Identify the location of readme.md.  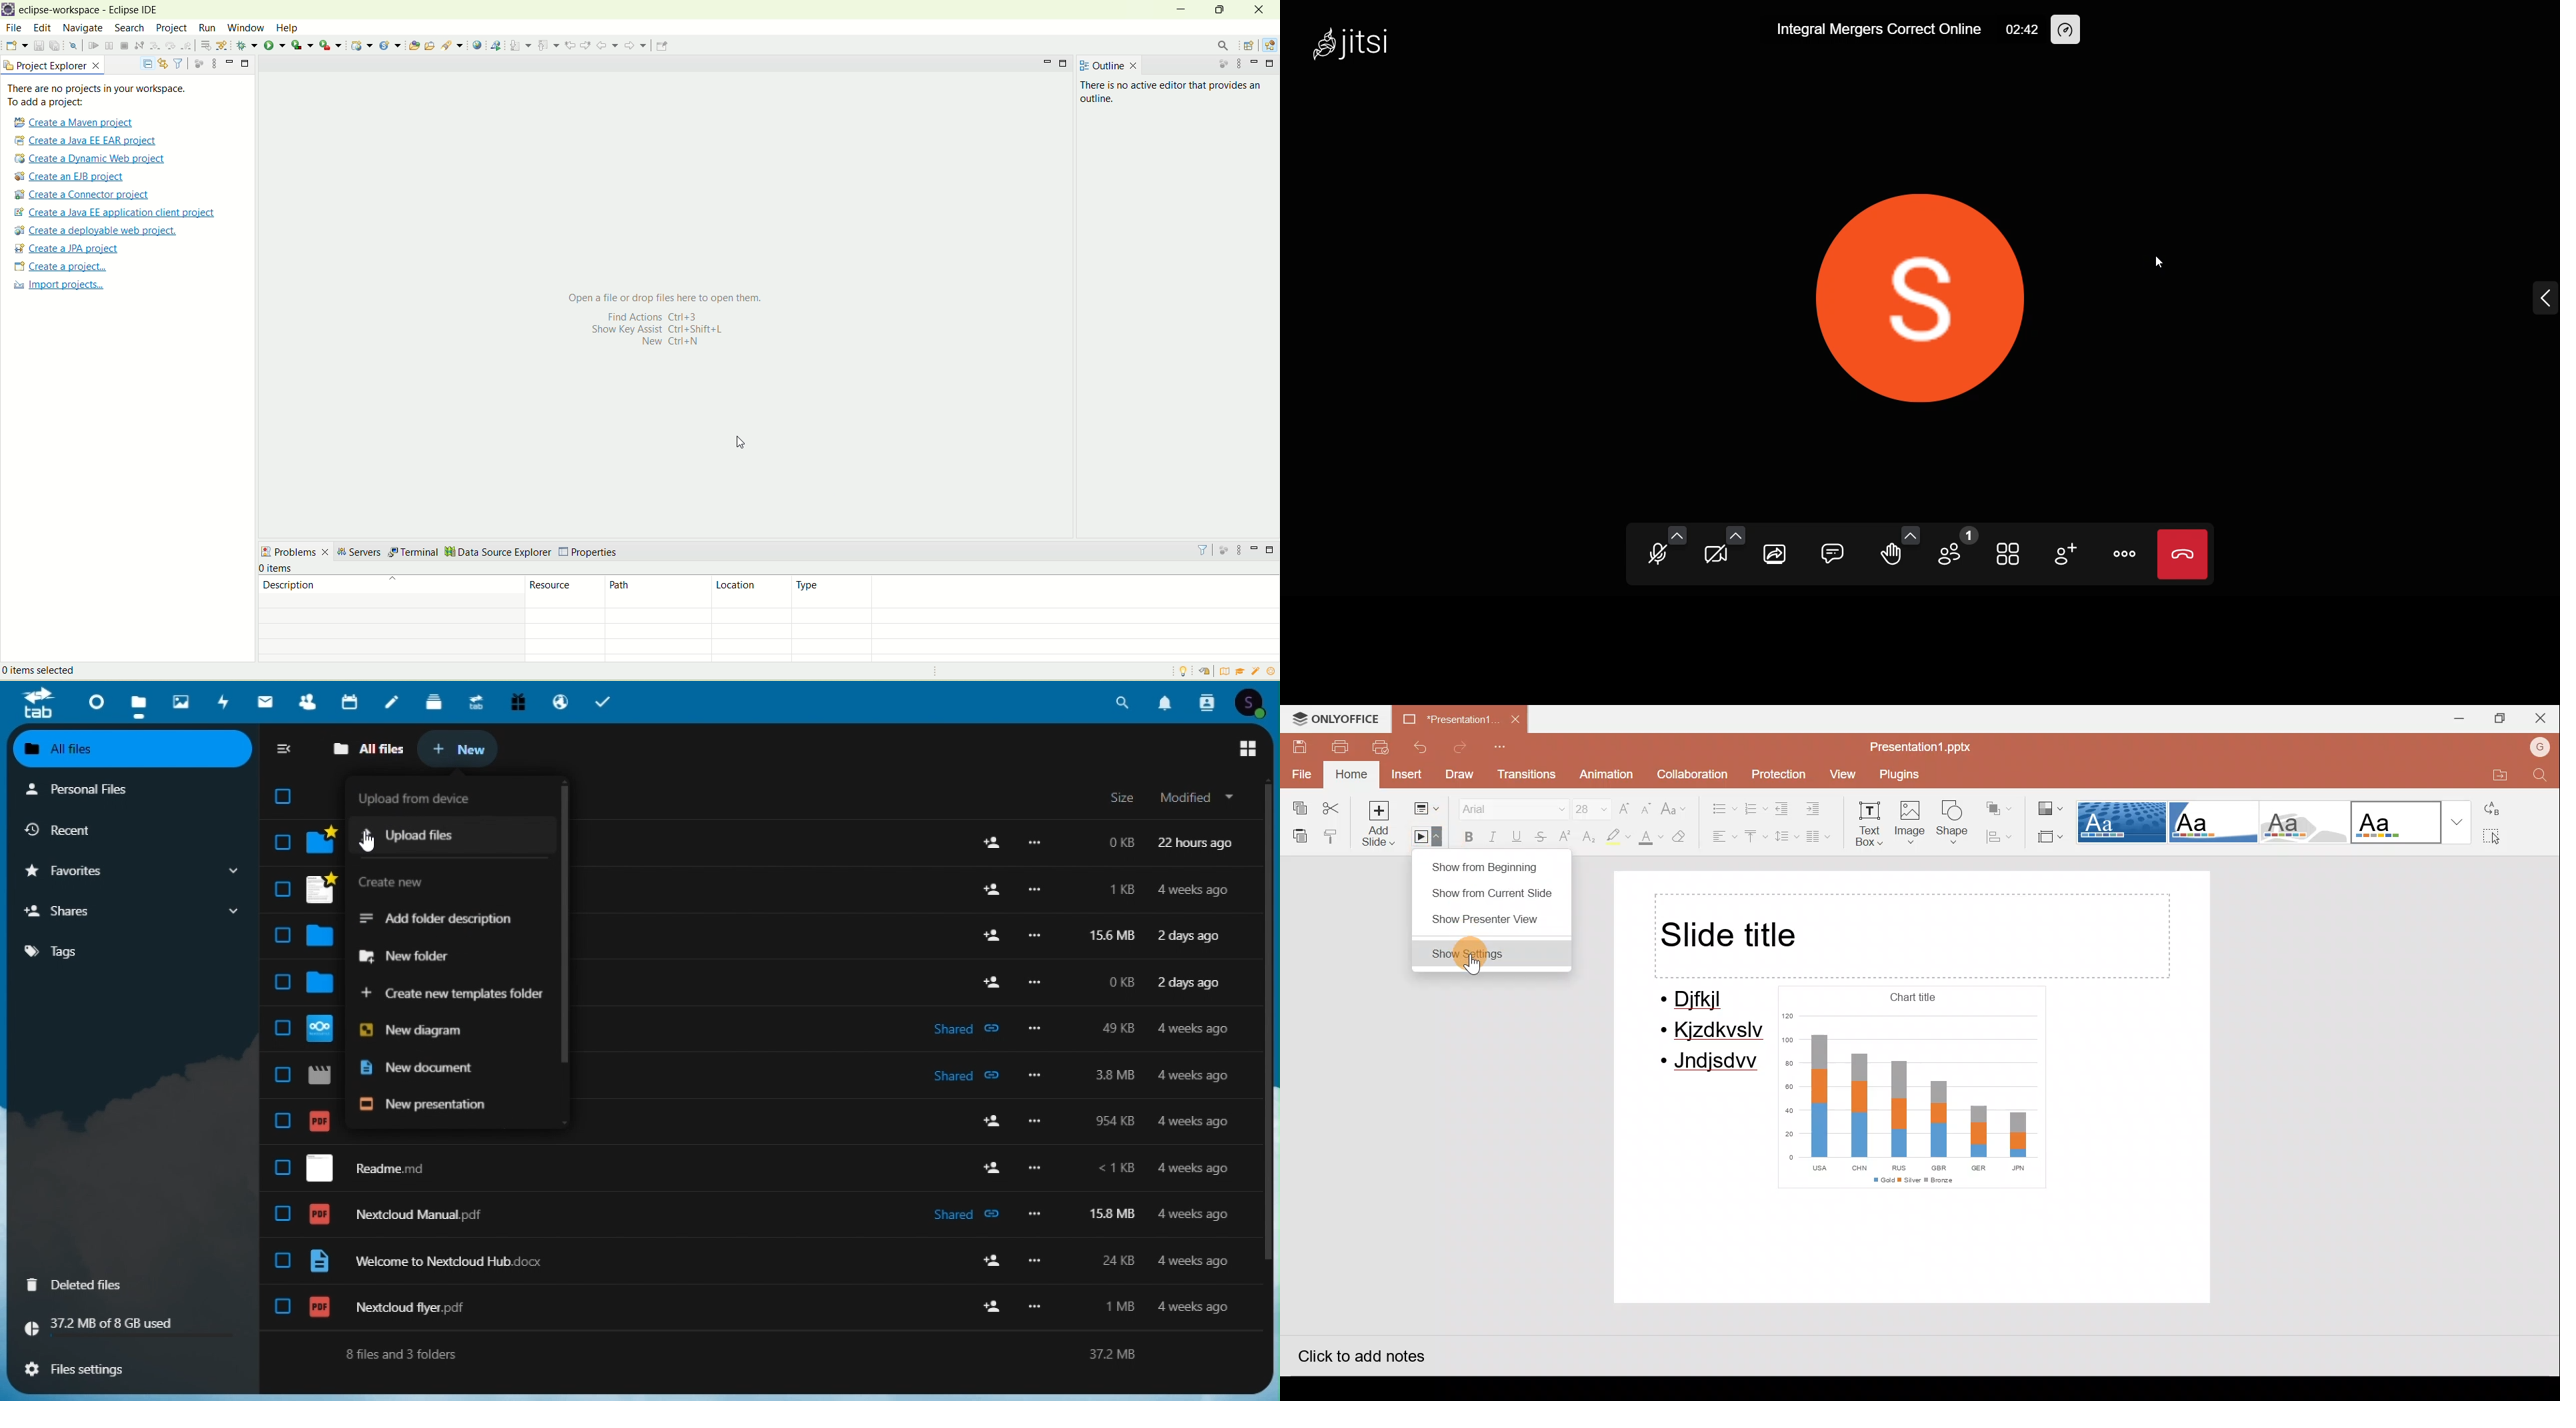
(385, 1169).